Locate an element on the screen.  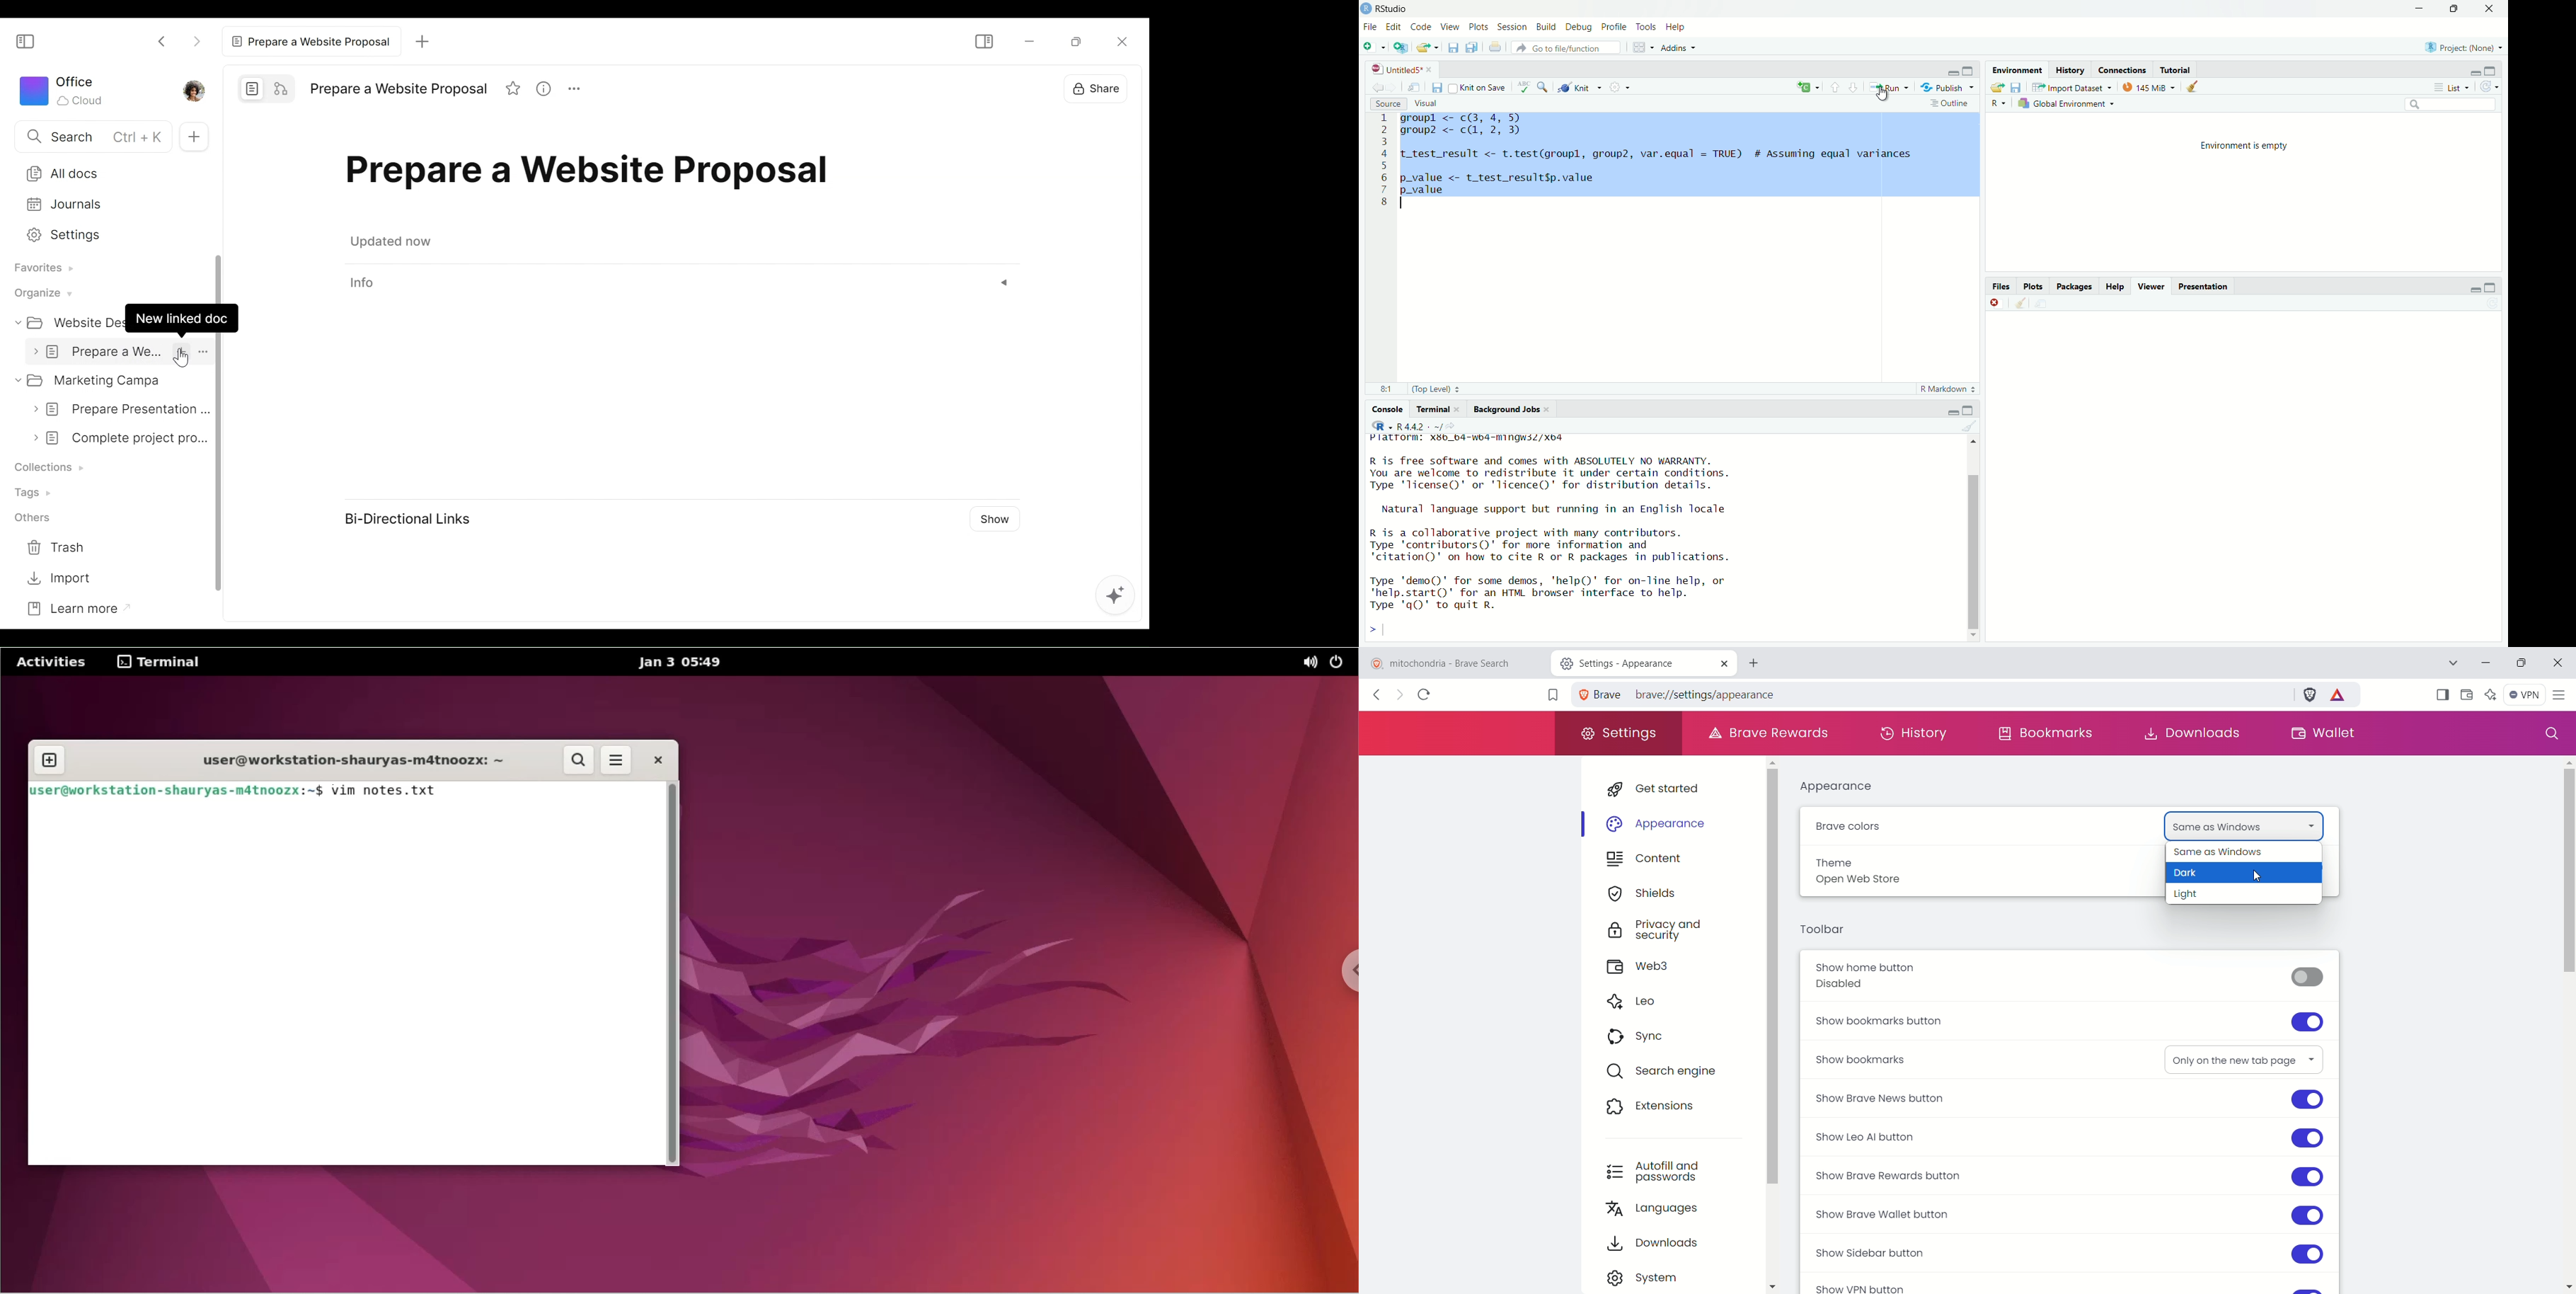
Session is located at coordinates (1514, 25).